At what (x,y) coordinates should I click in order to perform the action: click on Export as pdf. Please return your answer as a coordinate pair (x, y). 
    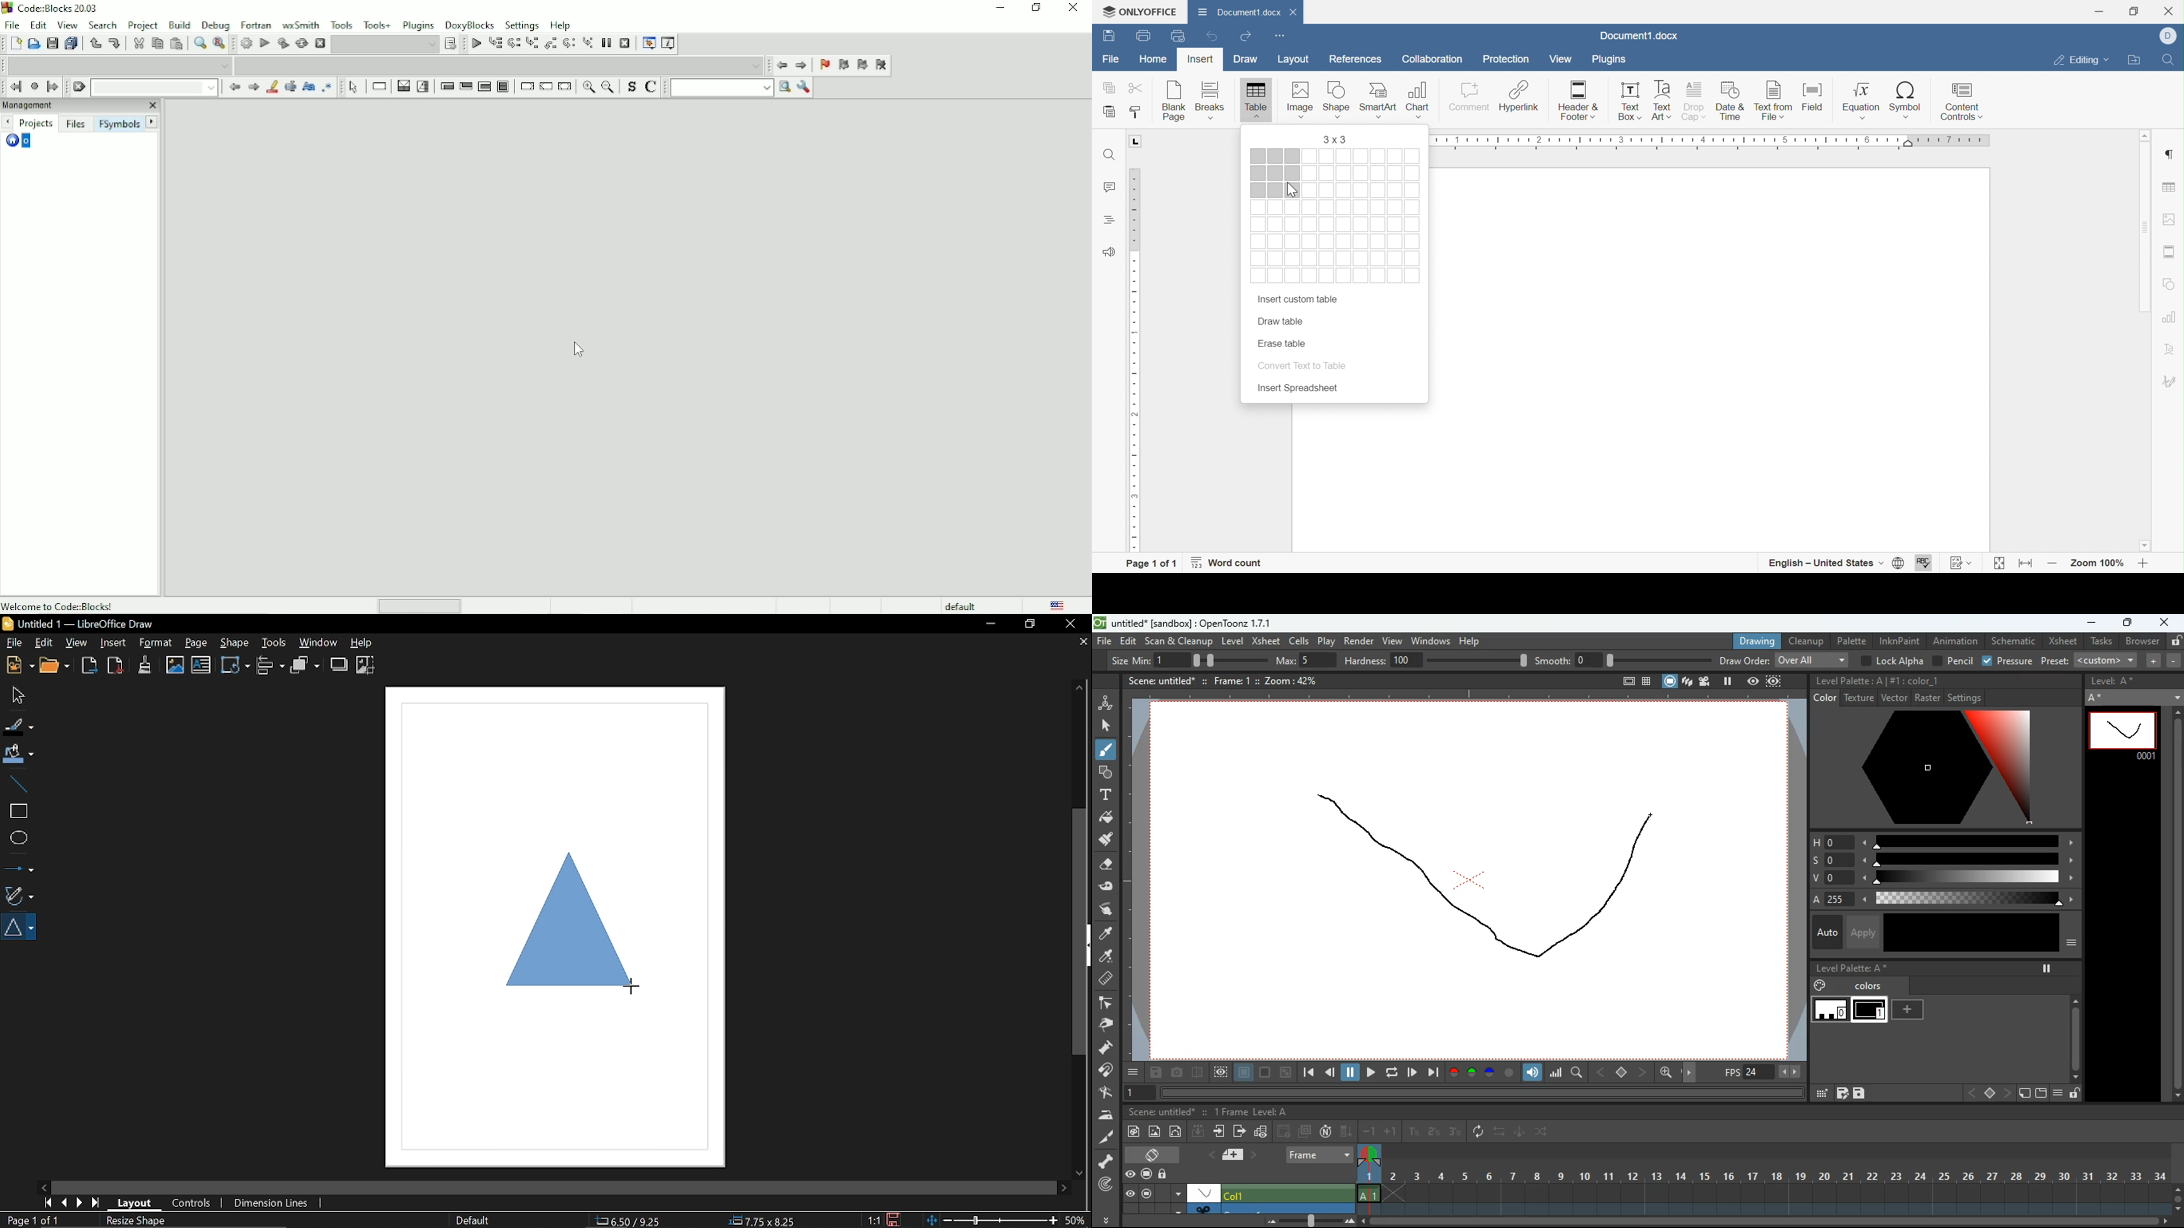
    Looking at the image, I should click on (116, 666).